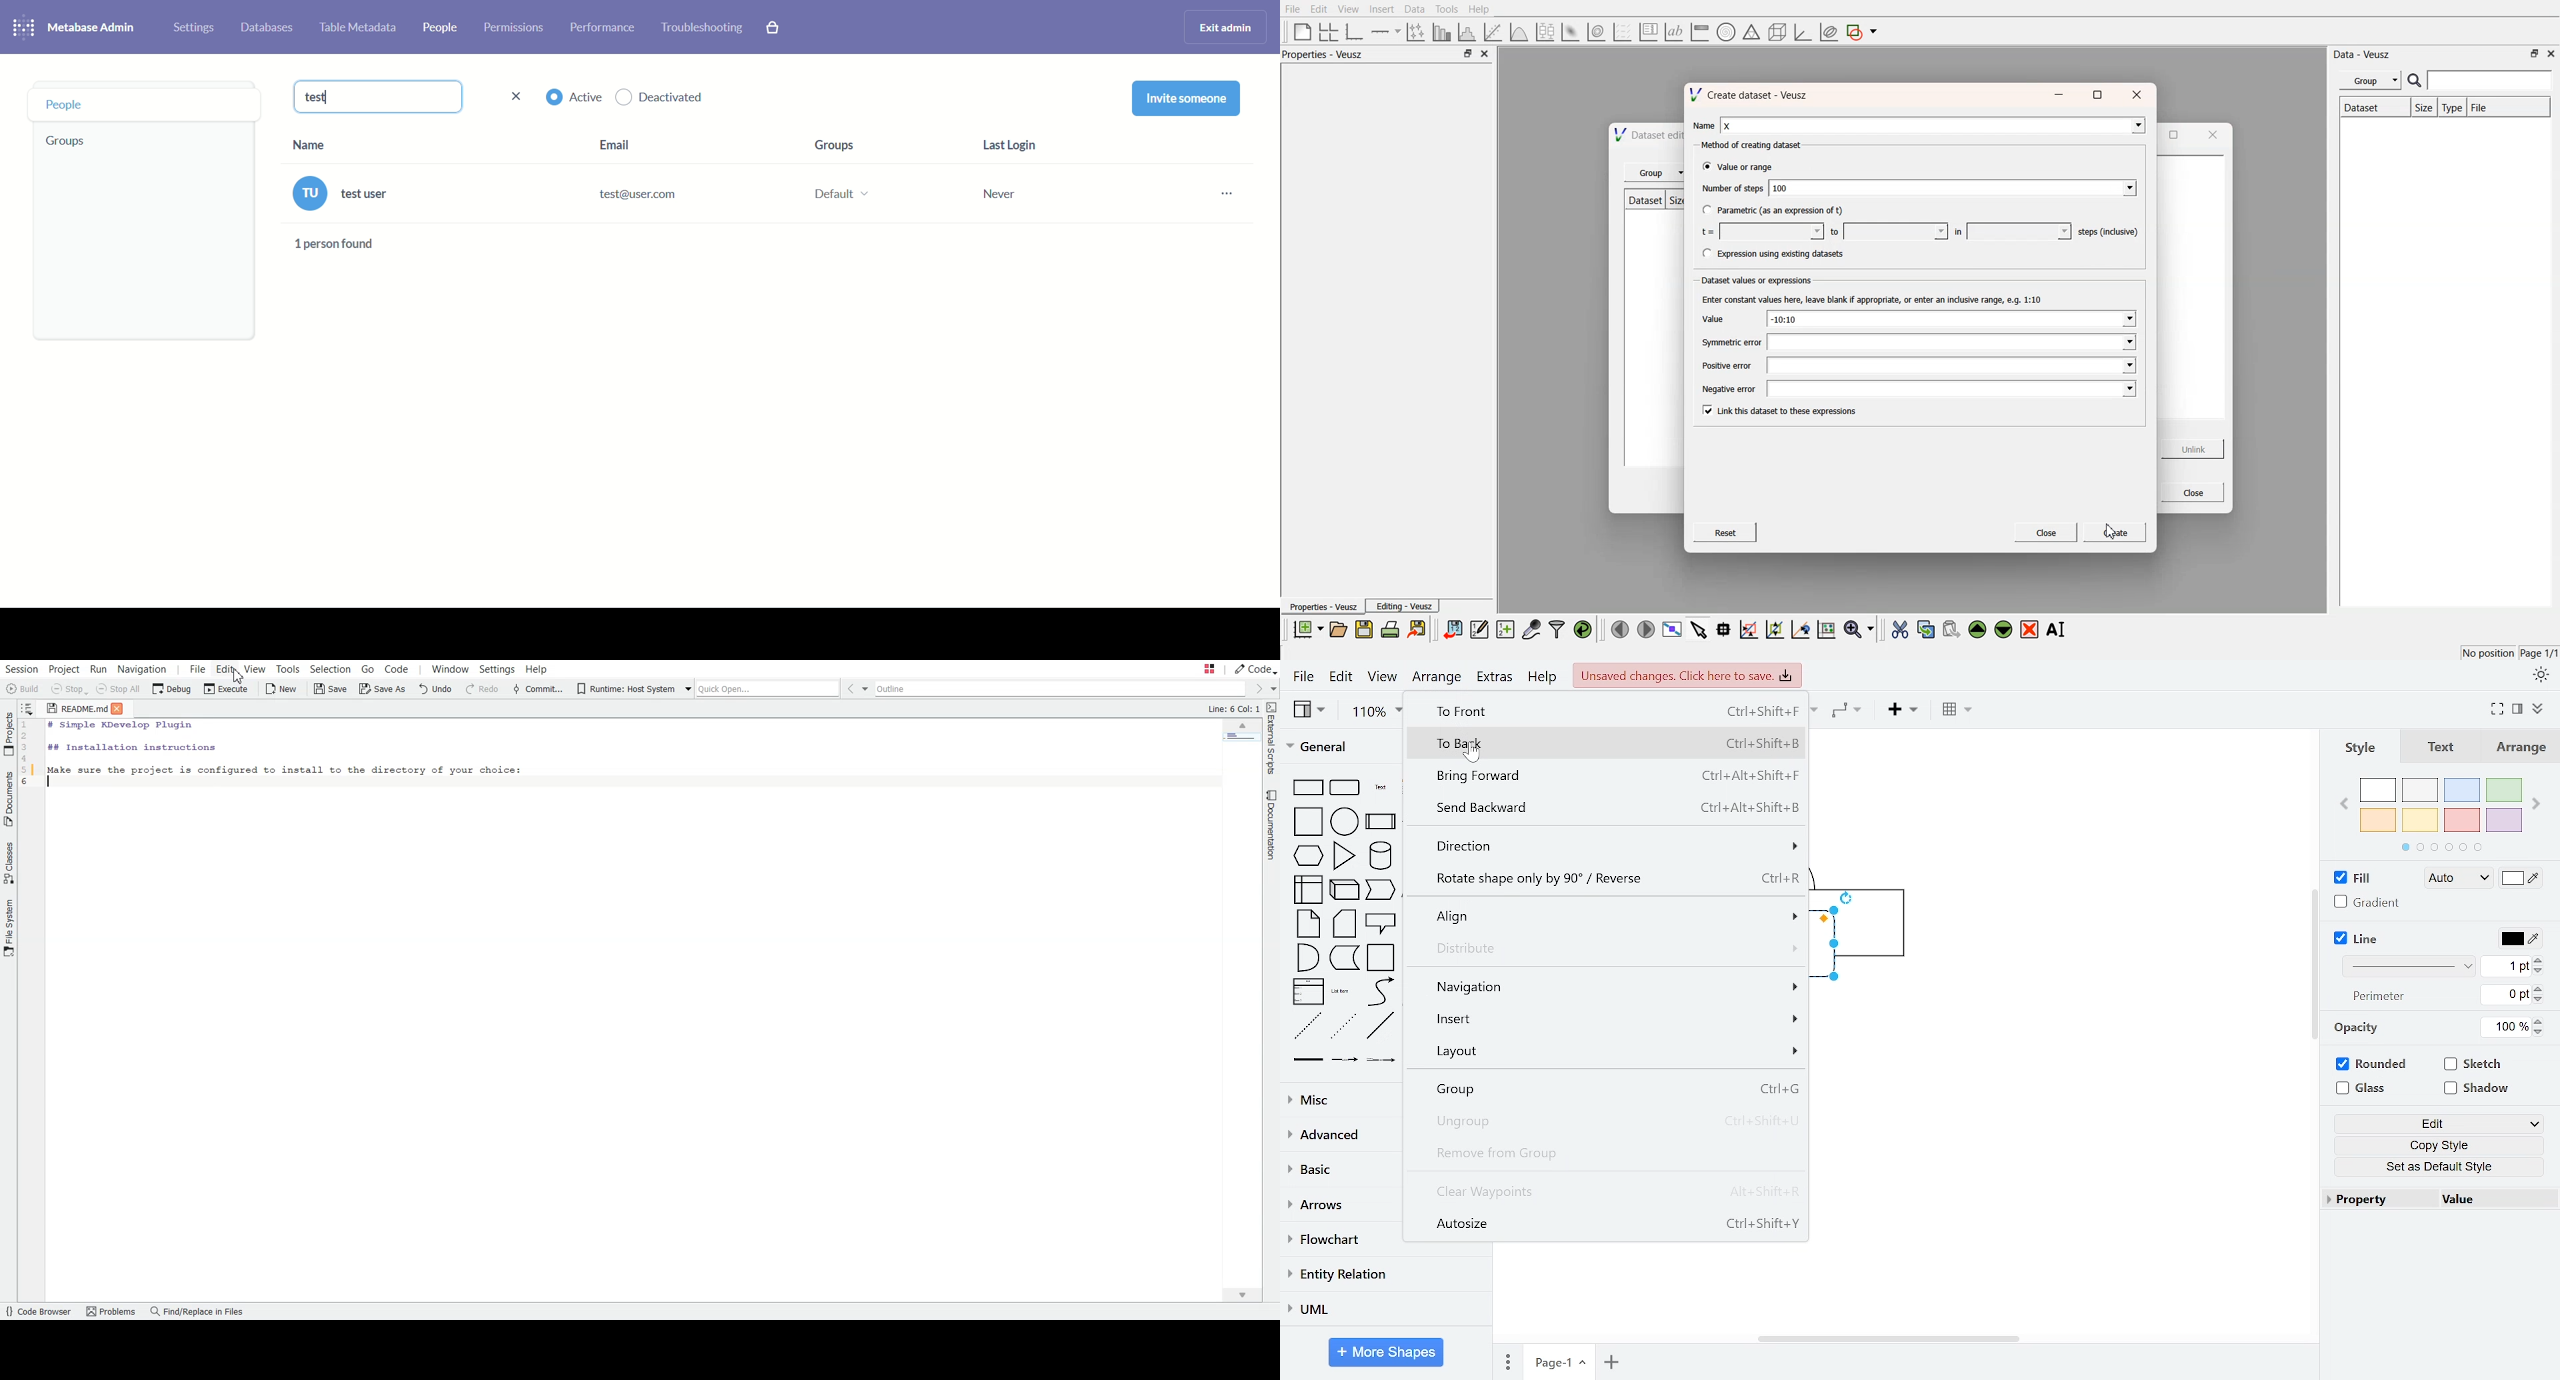 This screenshot has width=2576, height=1400. Describe the element at coordinates (2111, 533) in the screenshot. I see `cursor` at that location.